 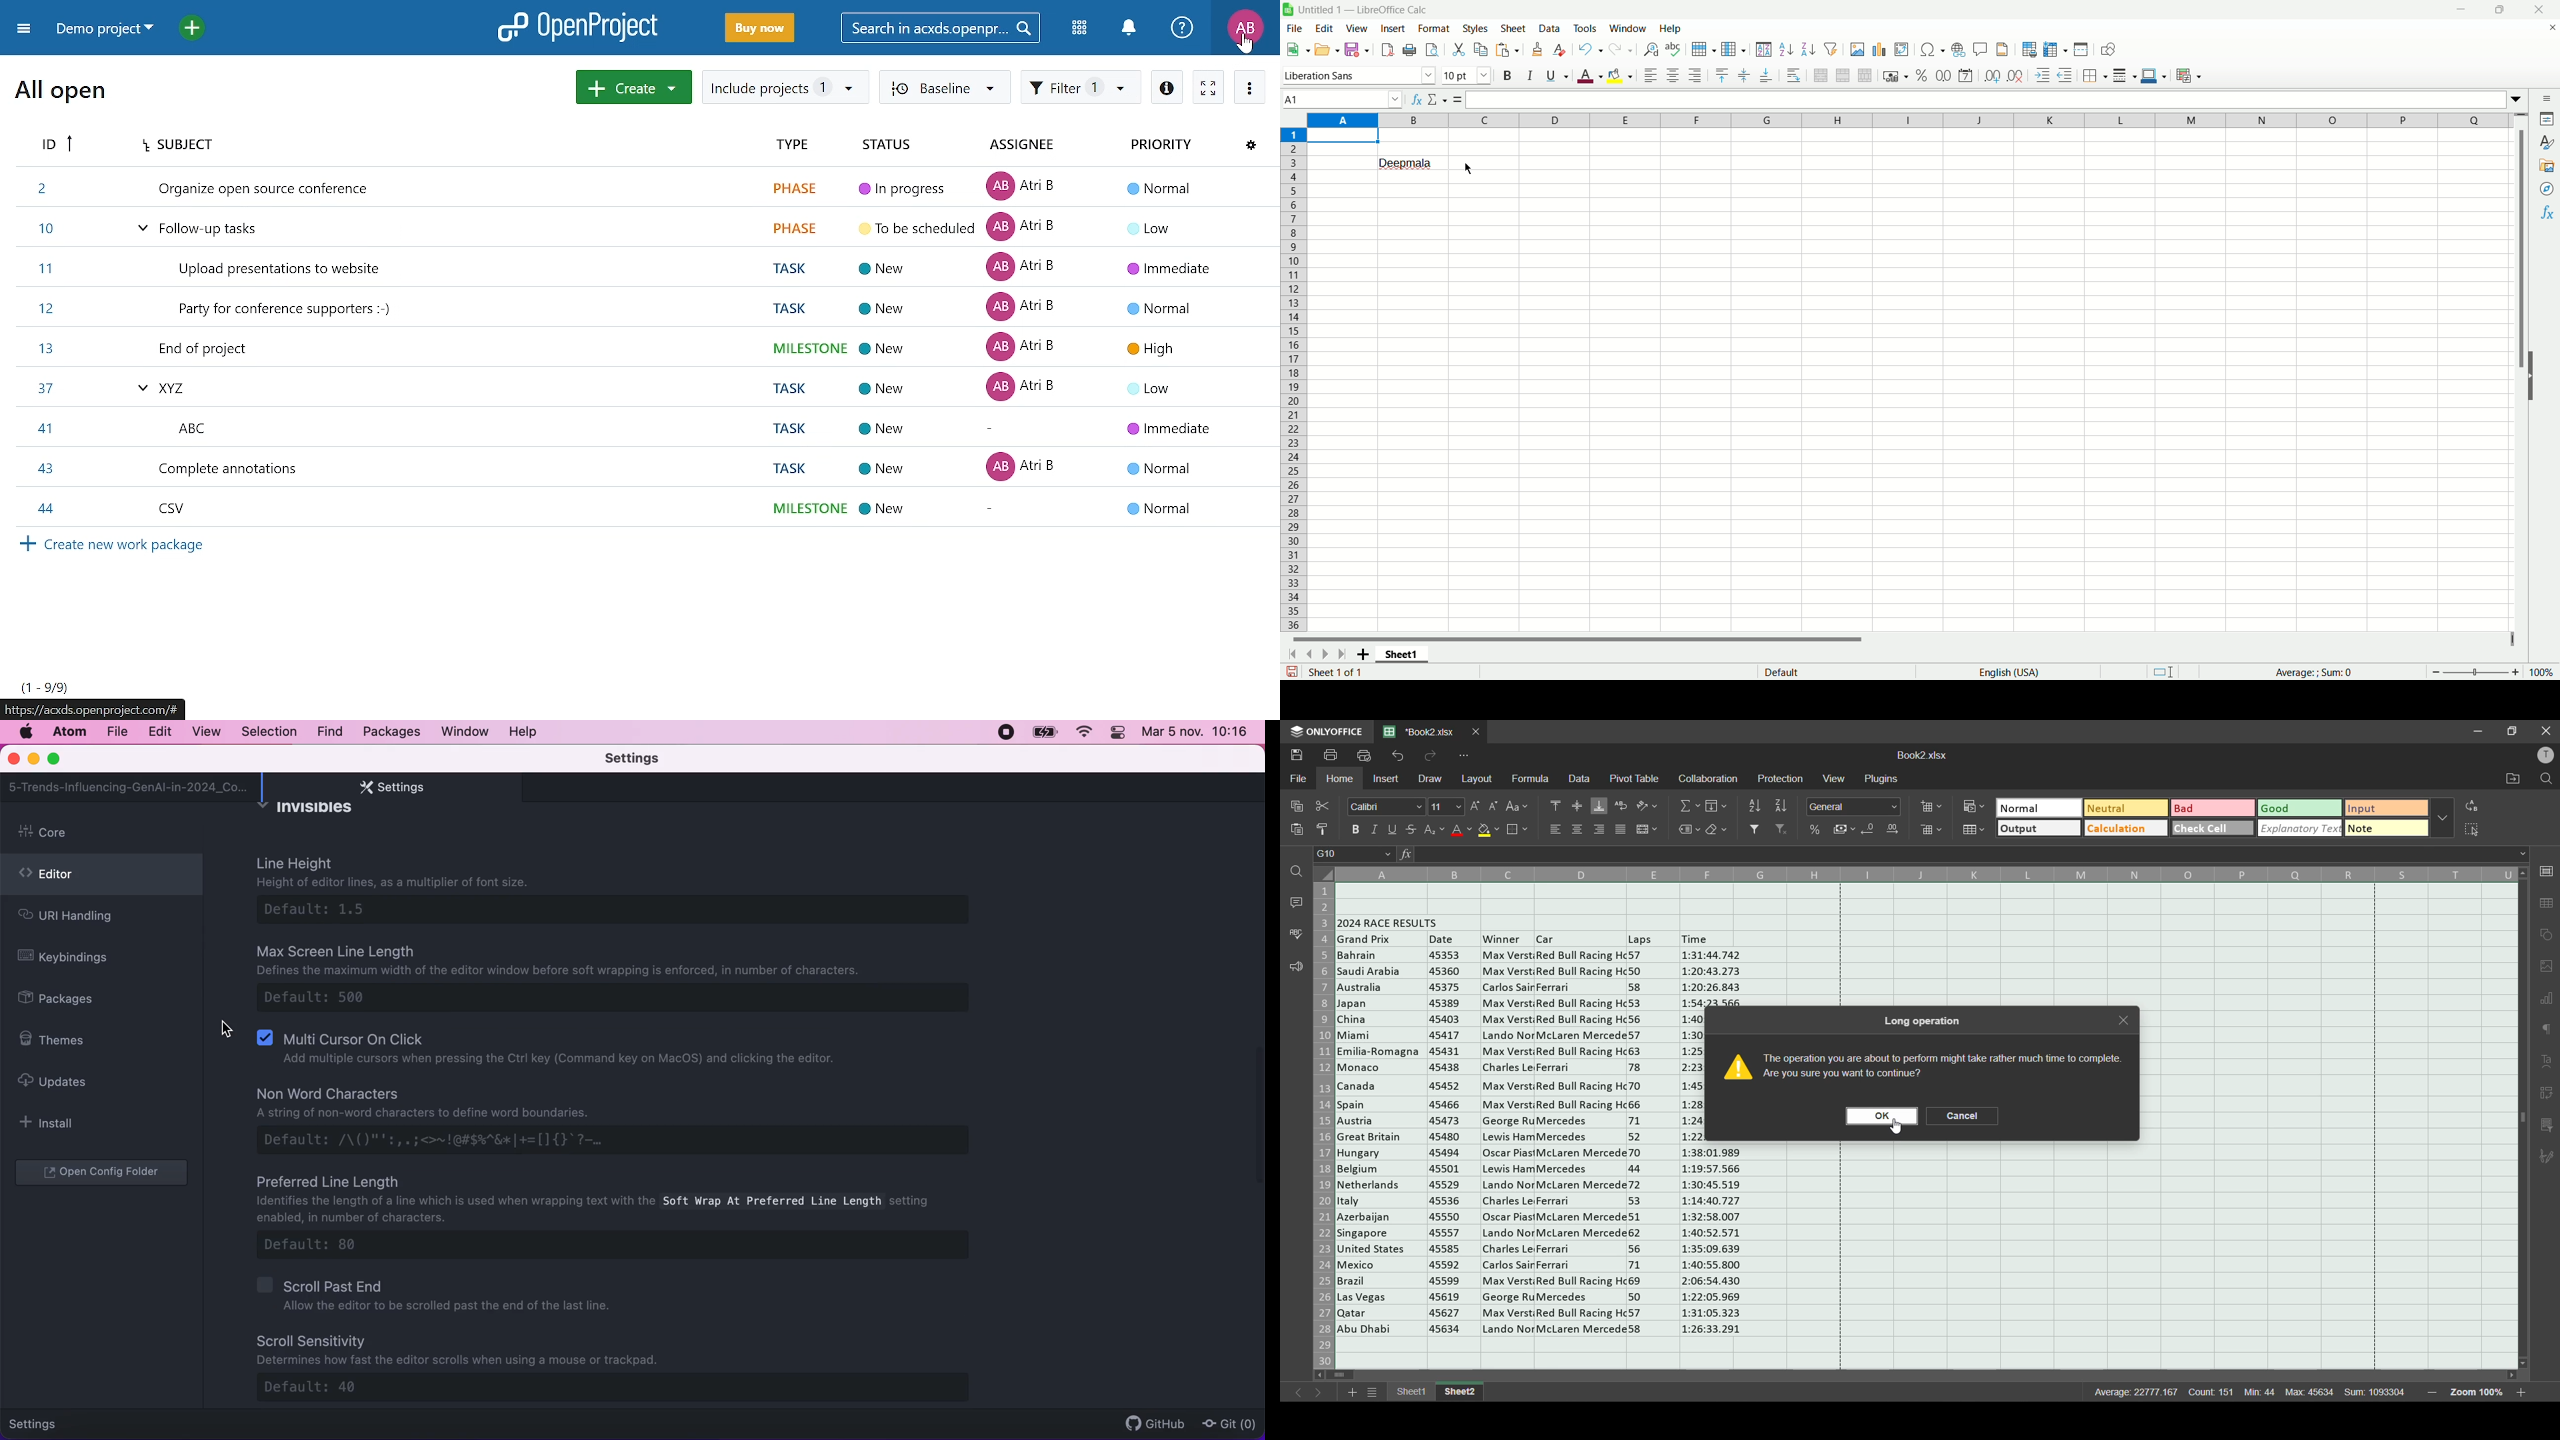 I want to click on Insert hyperlink, so click(x=1958, y=48).